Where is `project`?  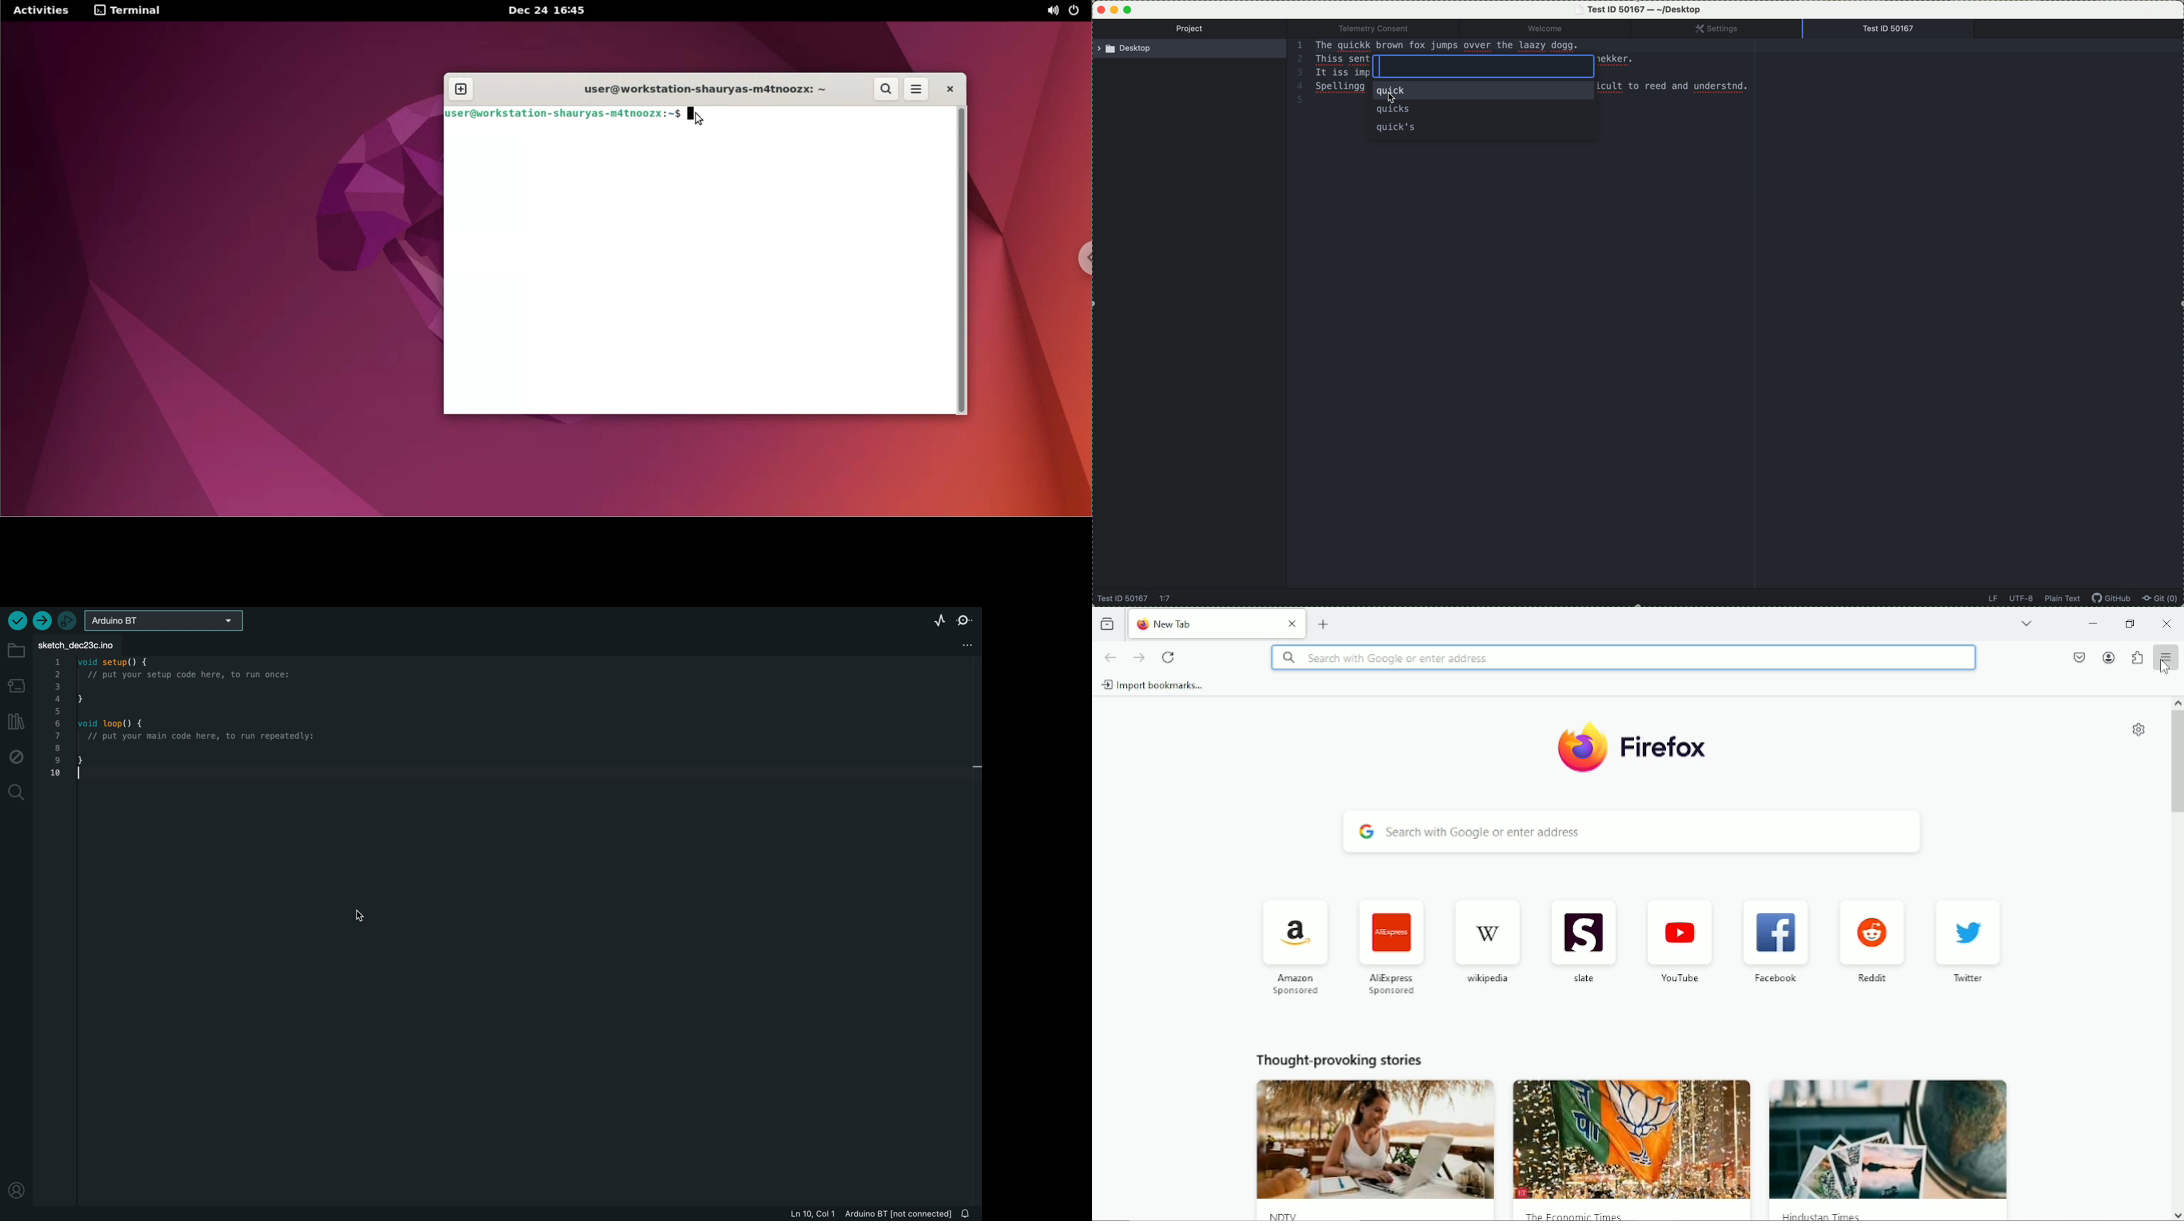
project is located at coordinates (1192, 30).